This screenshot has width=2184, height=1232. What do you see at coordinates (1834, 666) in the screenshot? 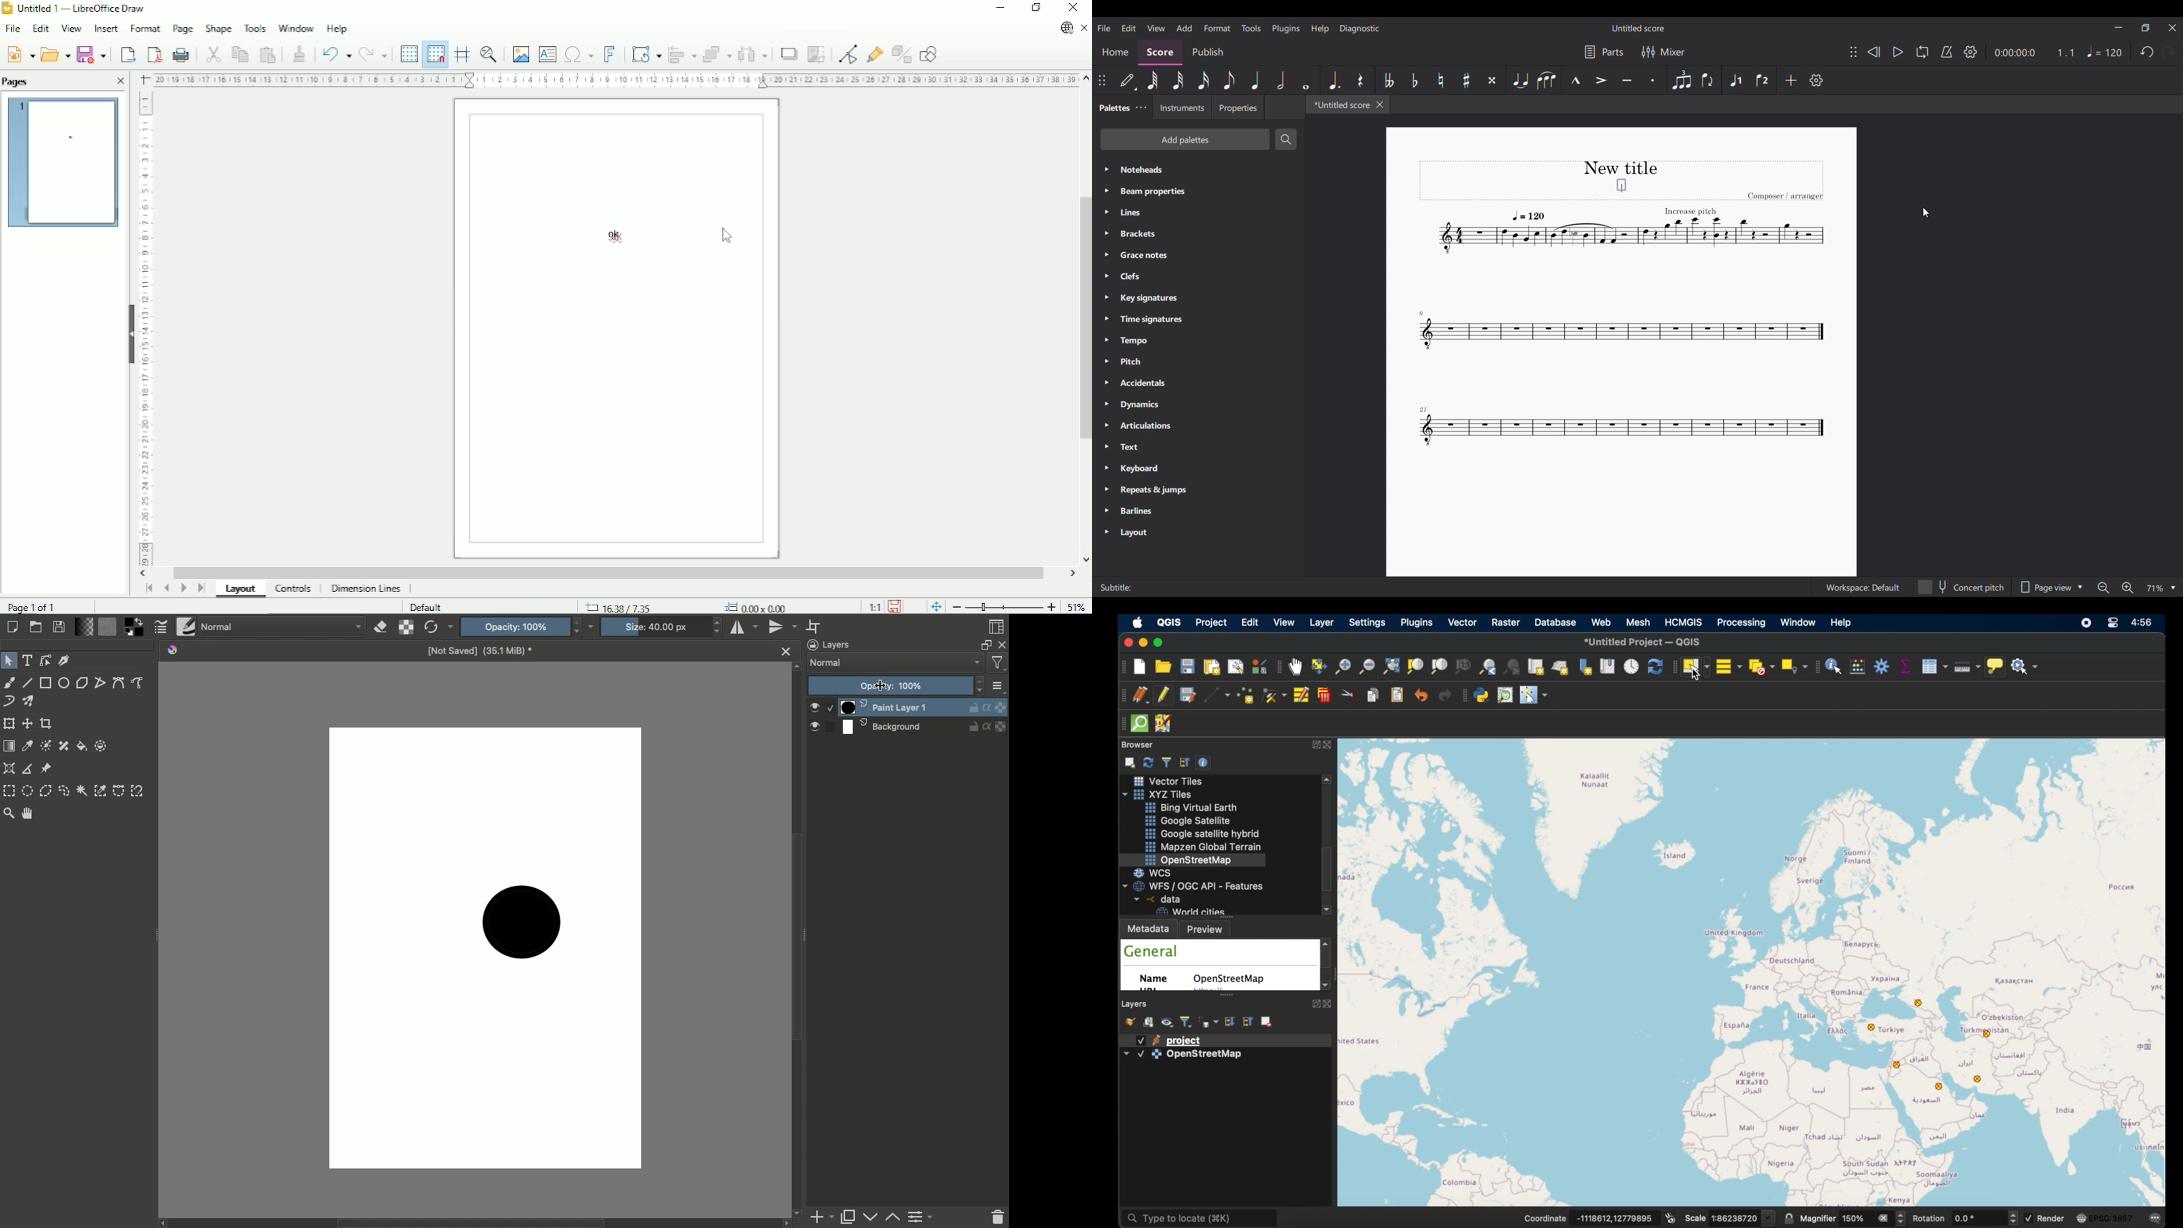
I see `identify feature` at bounding box center [1834, 666].